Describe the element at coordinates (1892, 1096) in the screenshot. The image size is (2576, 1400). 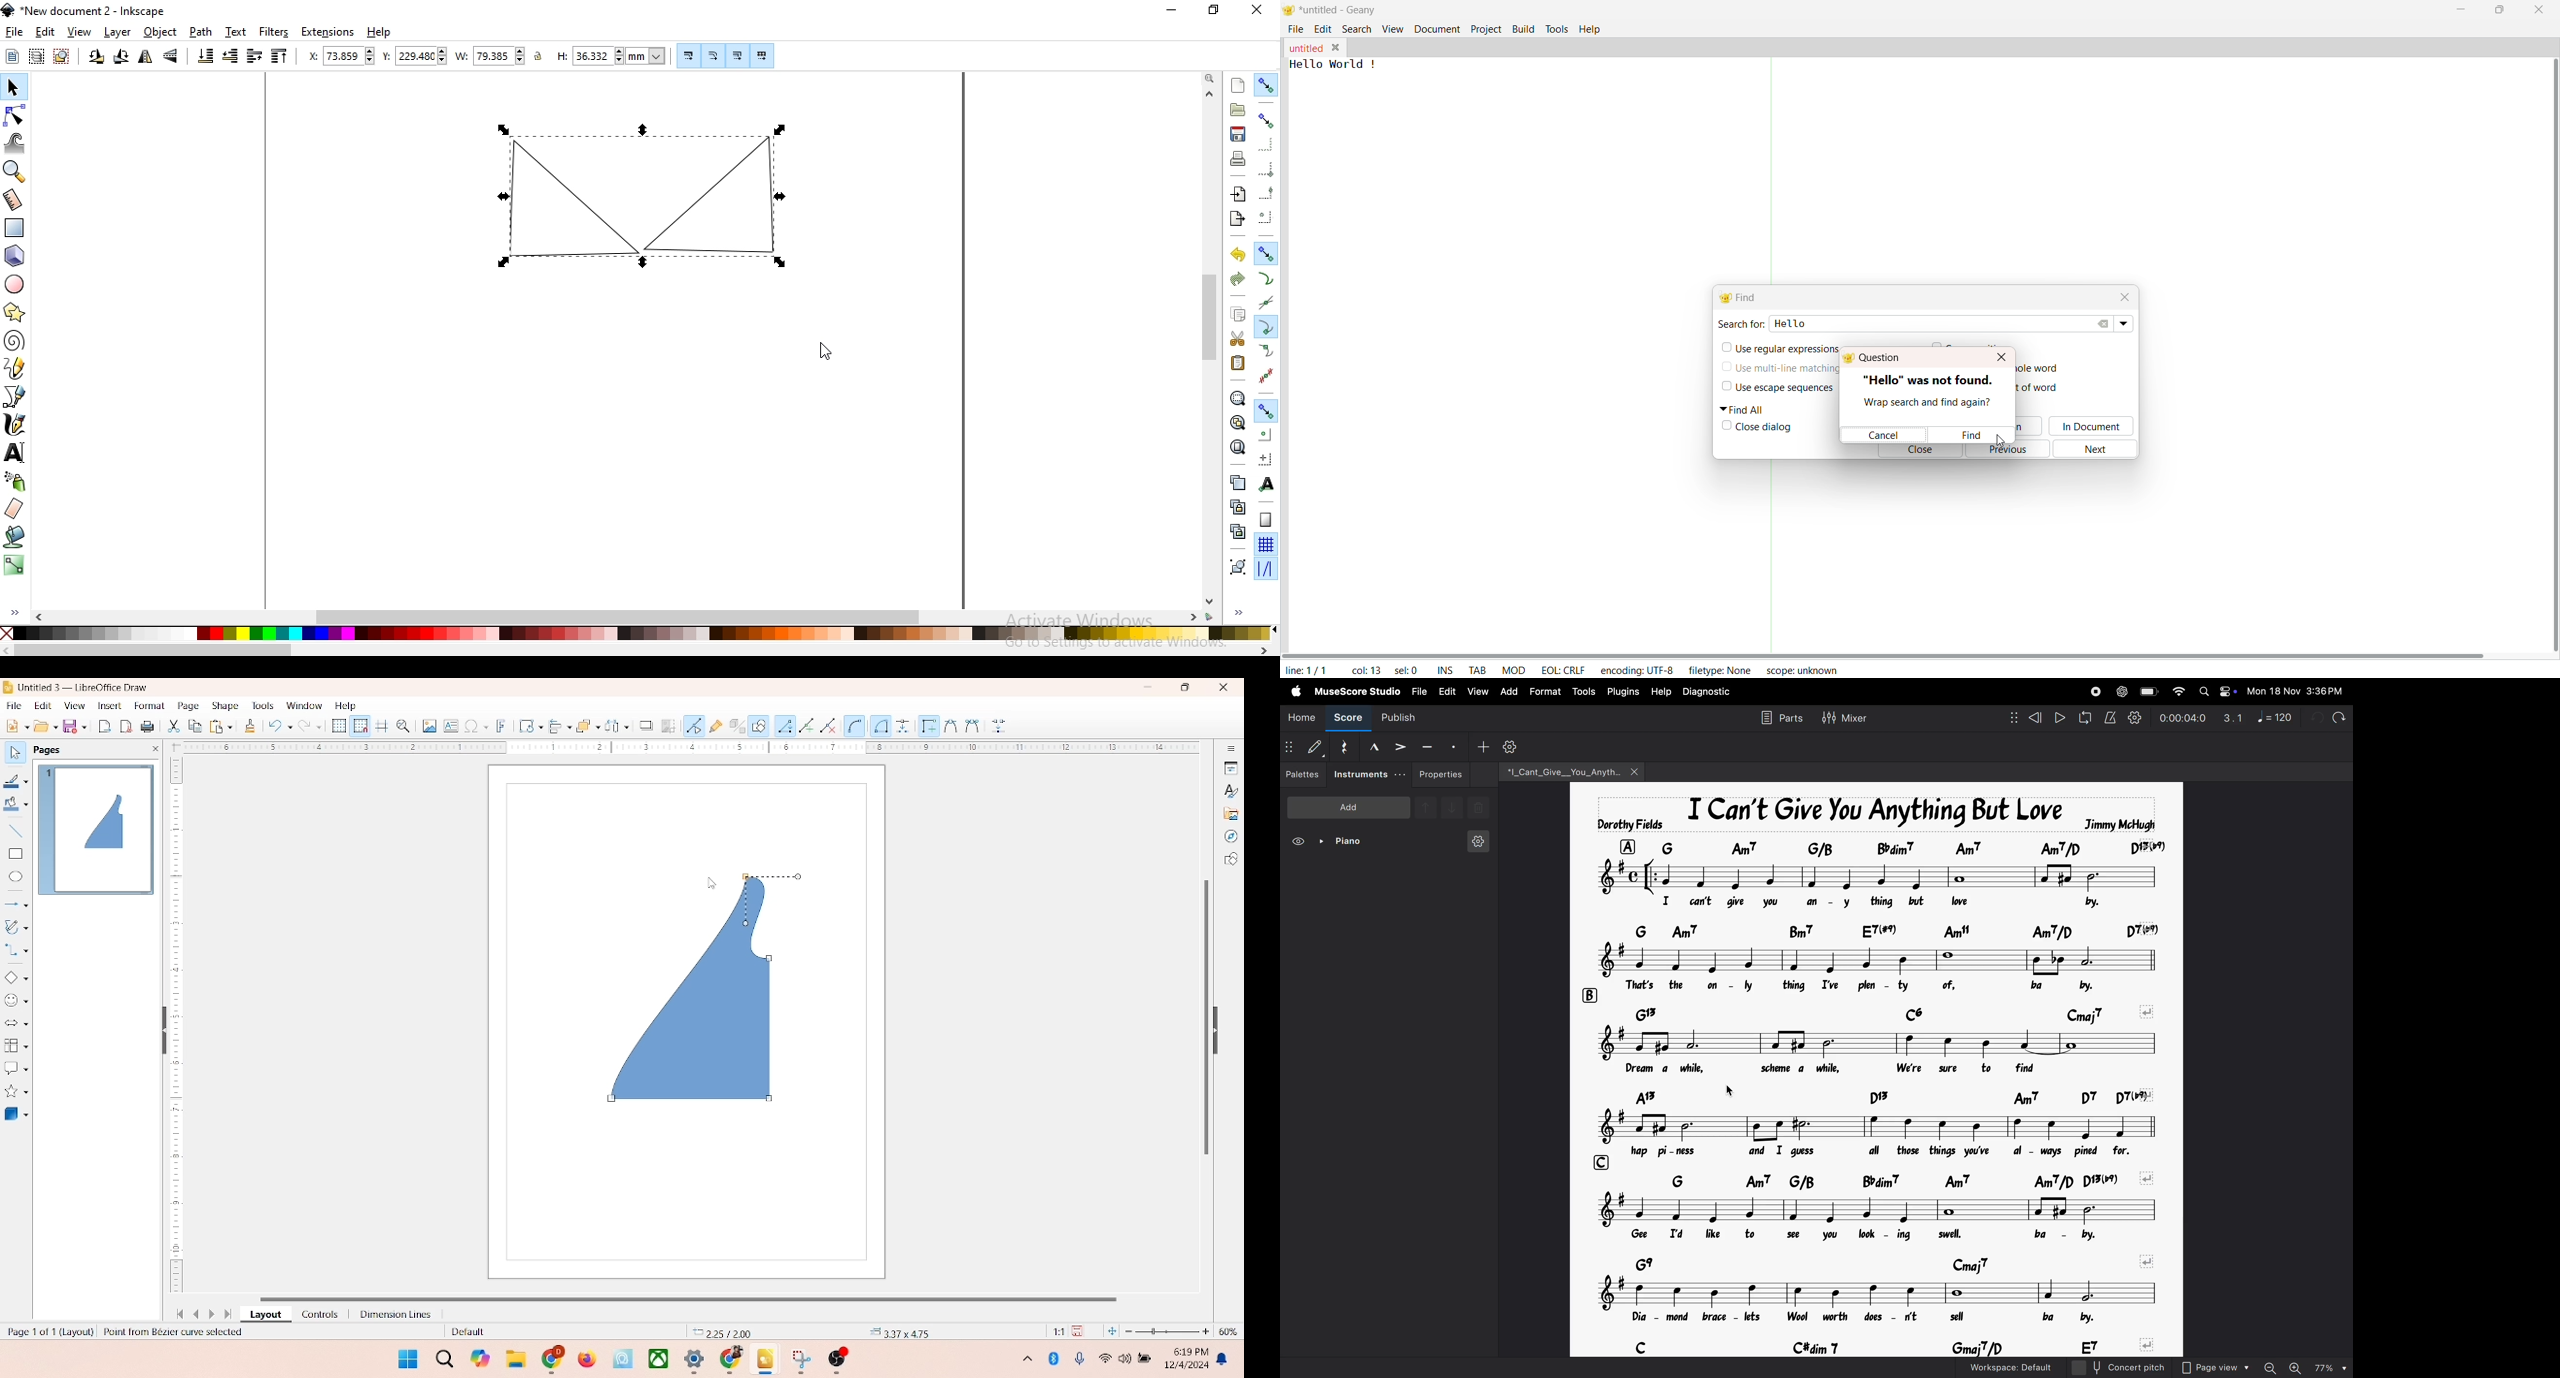
I see `chord symbols` at that location.